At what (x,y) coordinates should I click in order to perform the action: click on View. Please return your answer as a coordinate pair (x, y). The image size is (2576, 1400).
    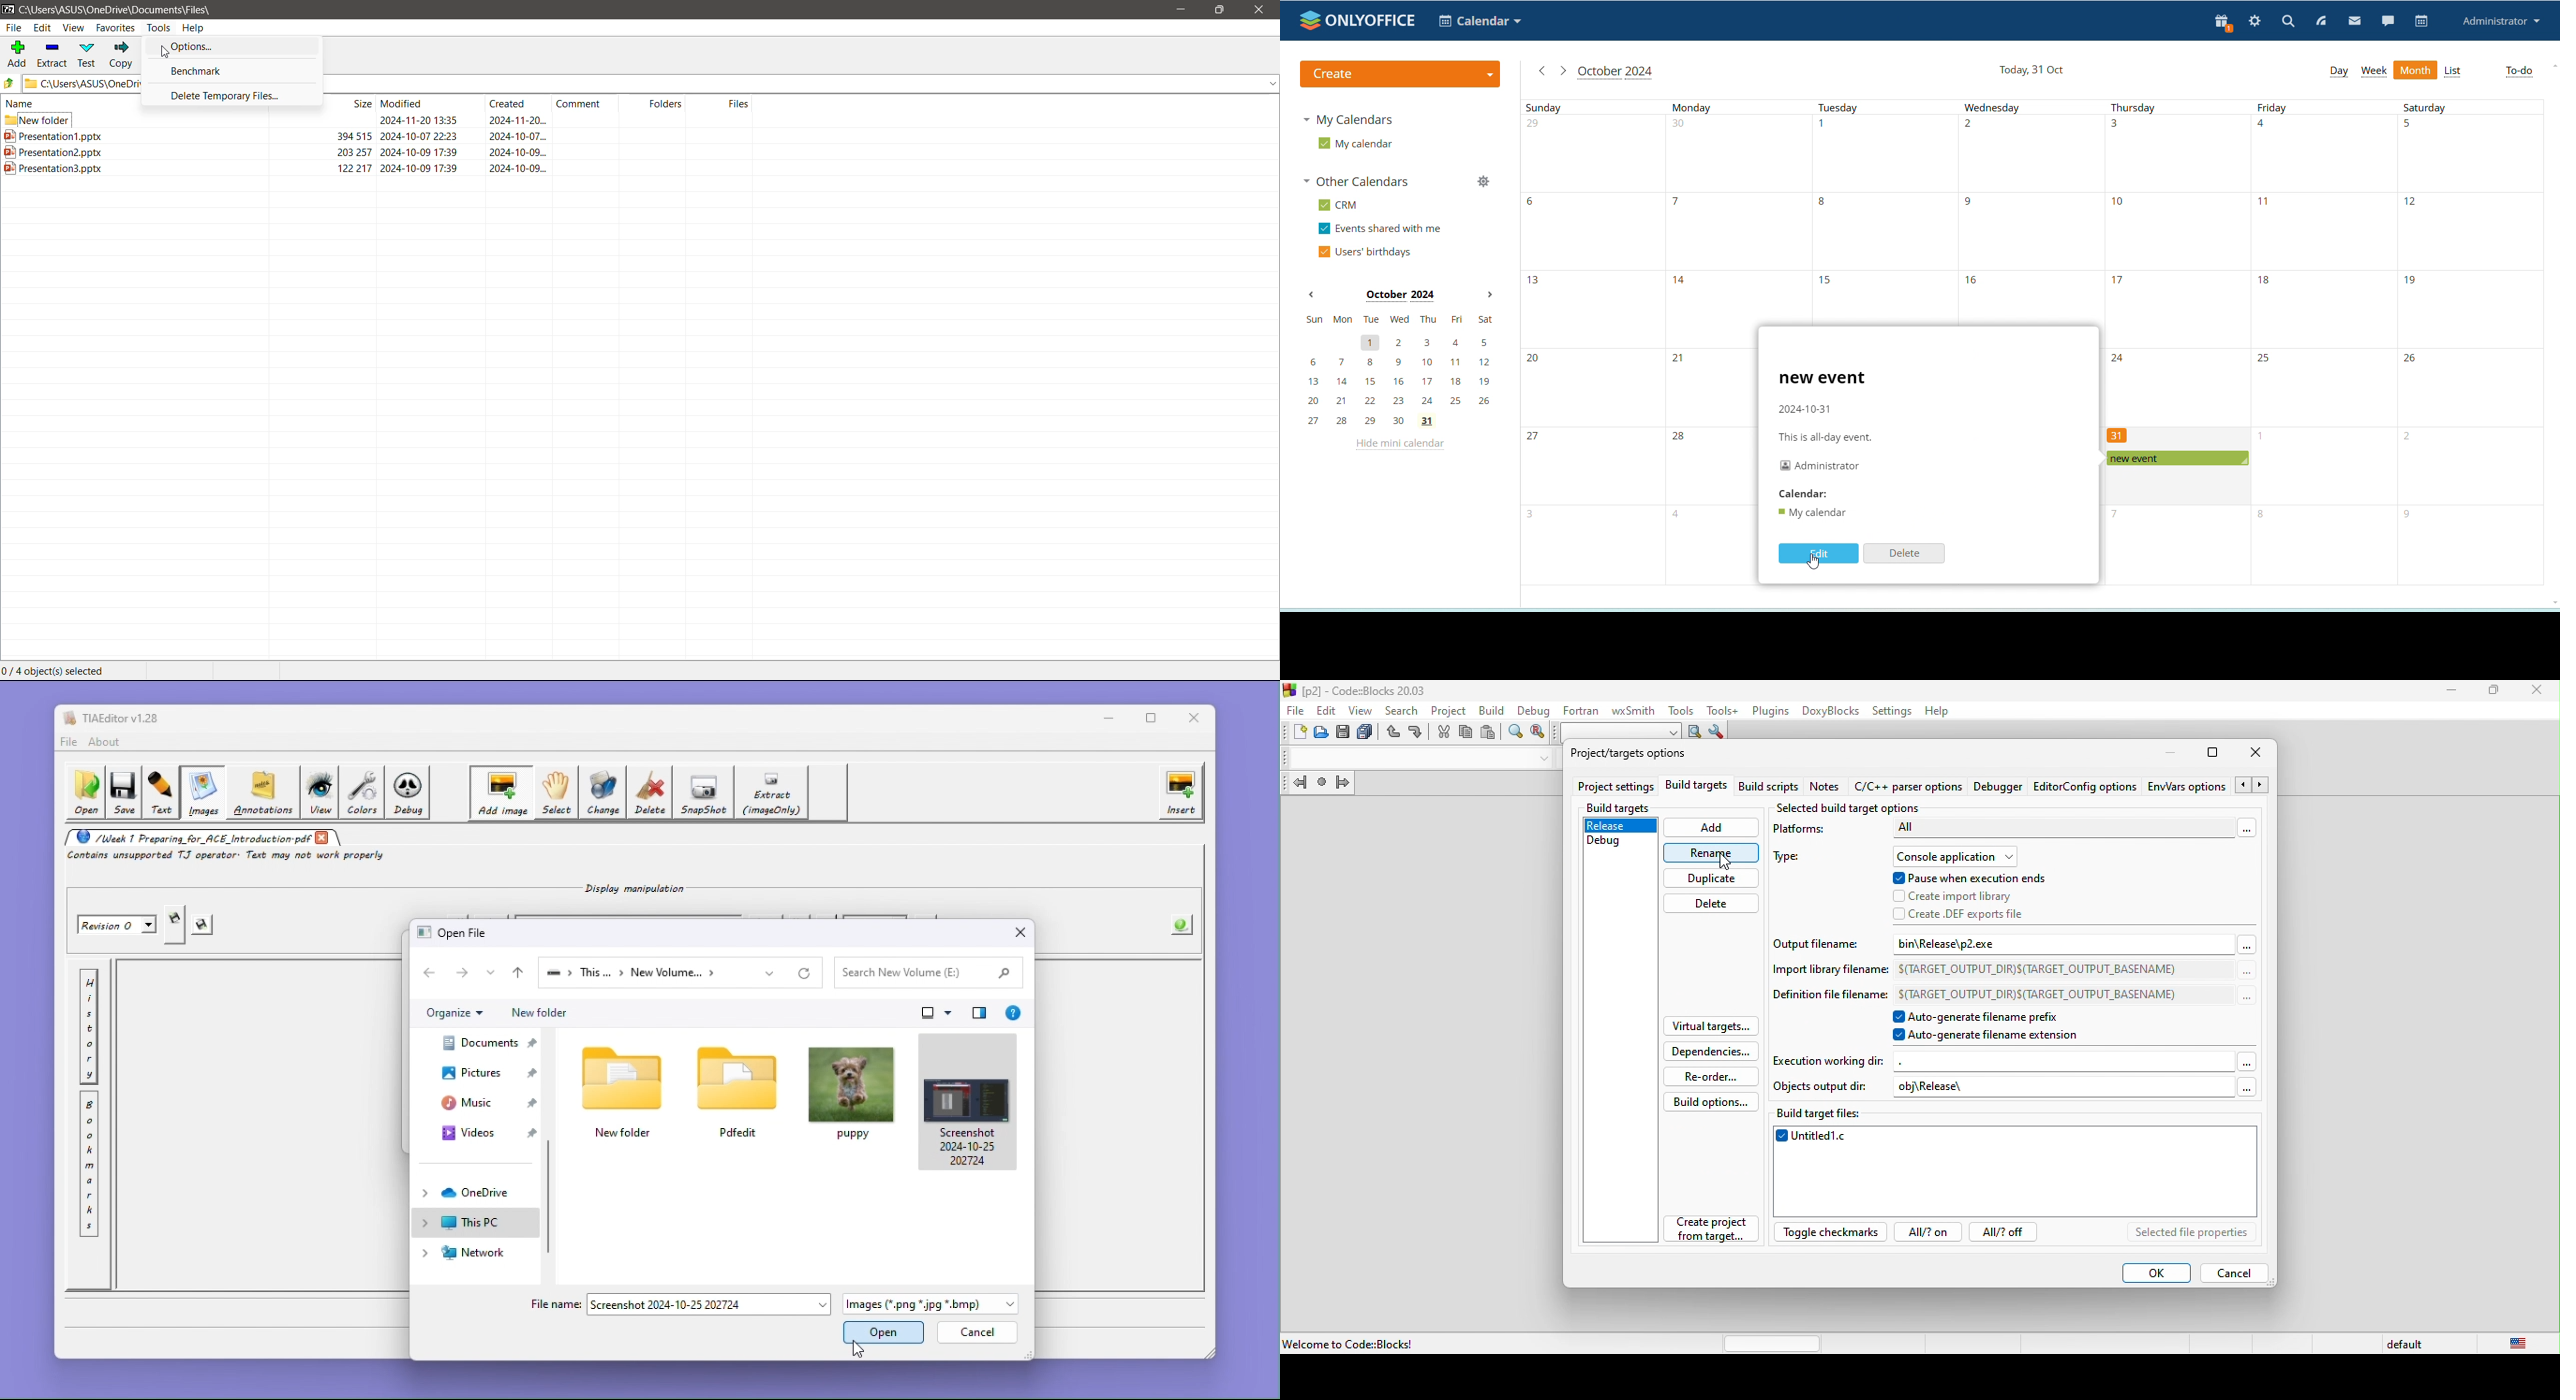
    Looking at the image, I should click on (73, 28).